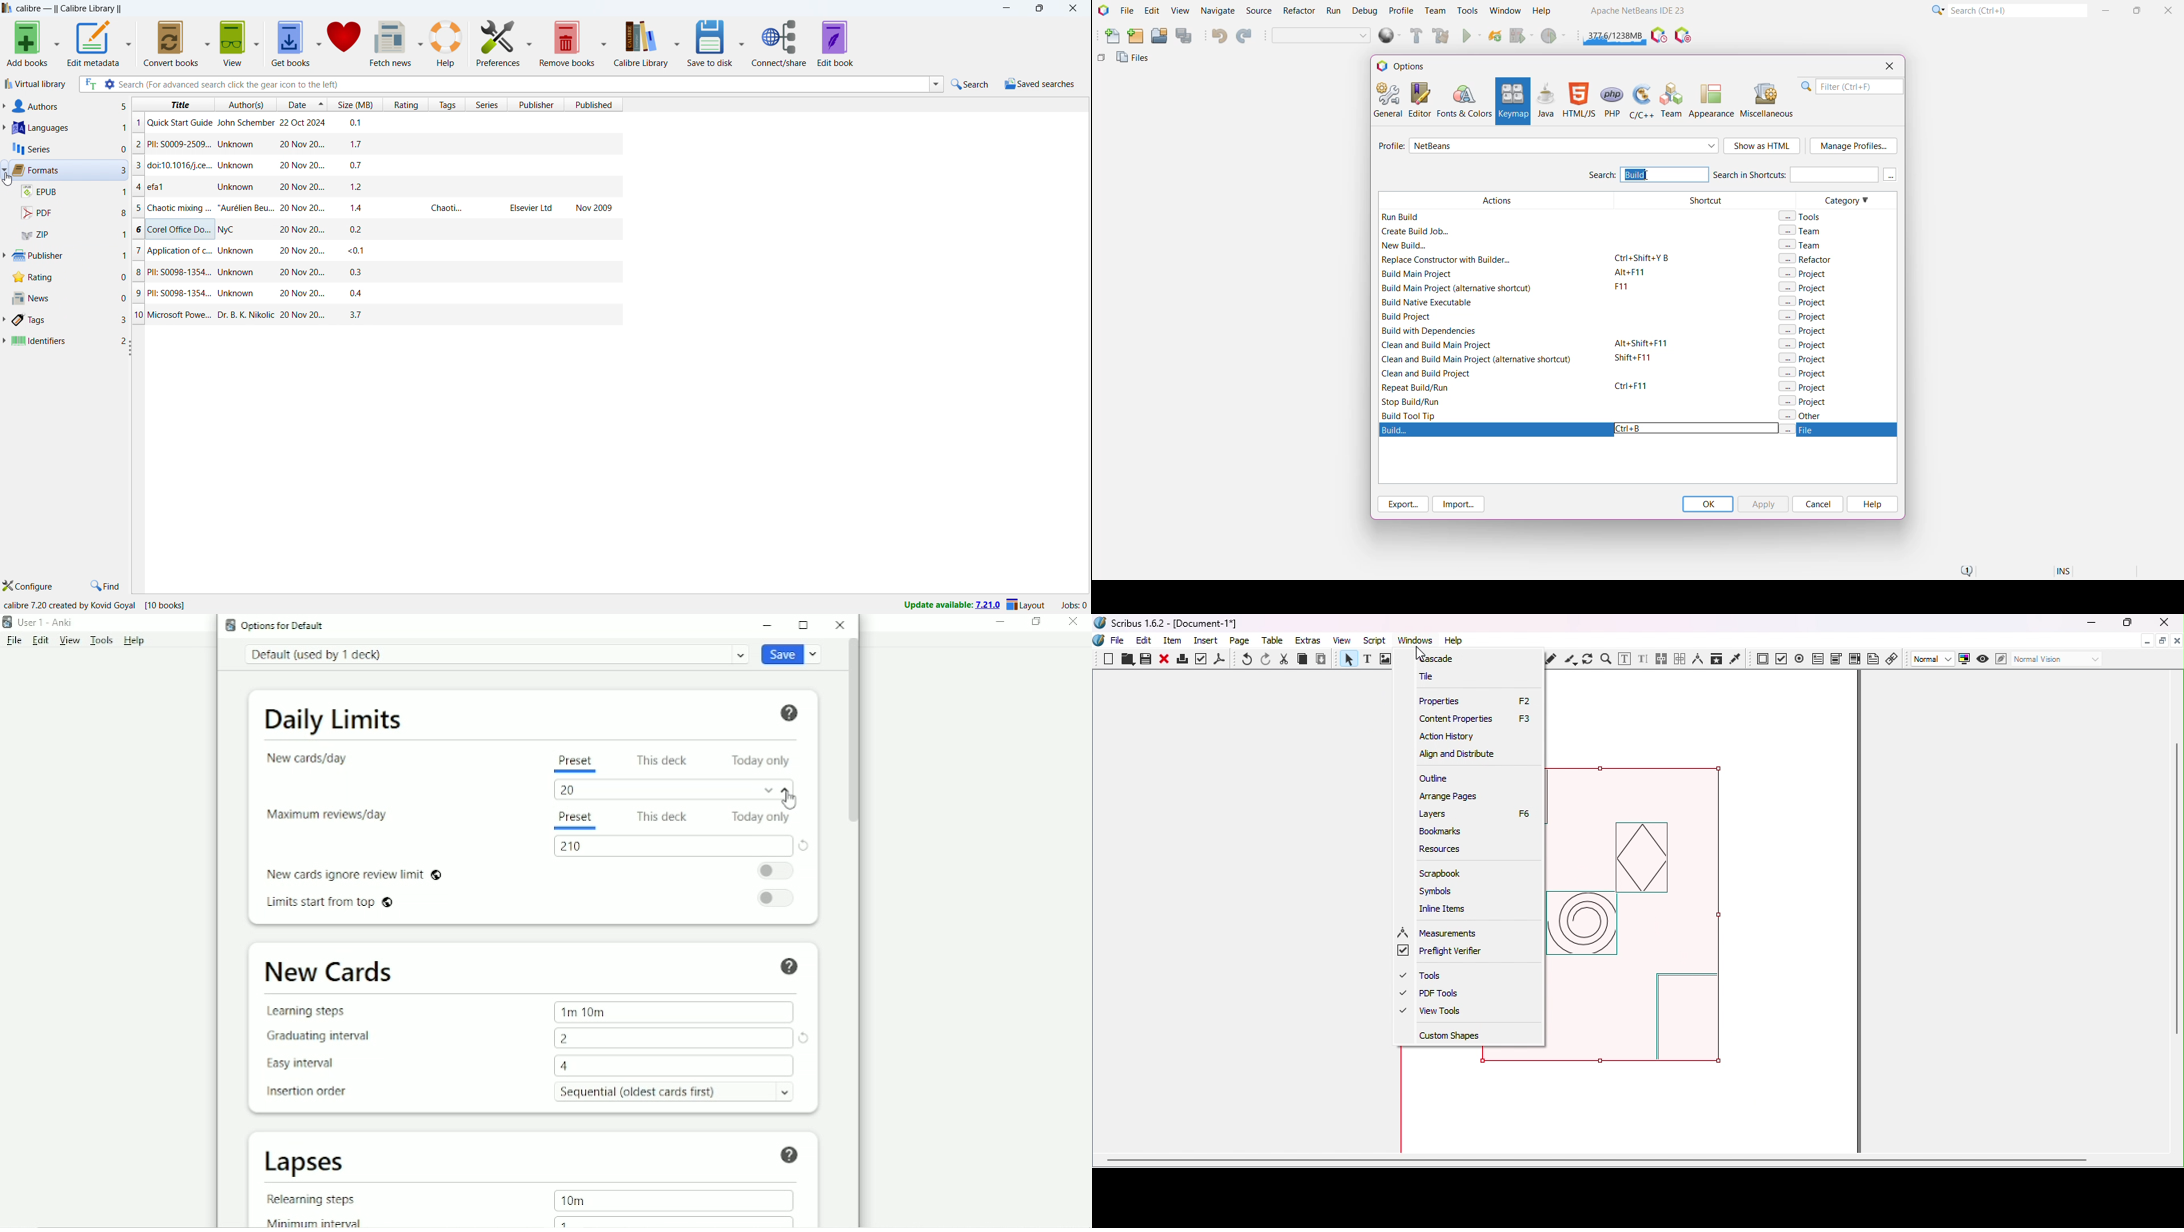 The image size is (2184, 1232). Describe the element at coordinates (93, 43) in the screenshot. I see `edit metadata` at that location.